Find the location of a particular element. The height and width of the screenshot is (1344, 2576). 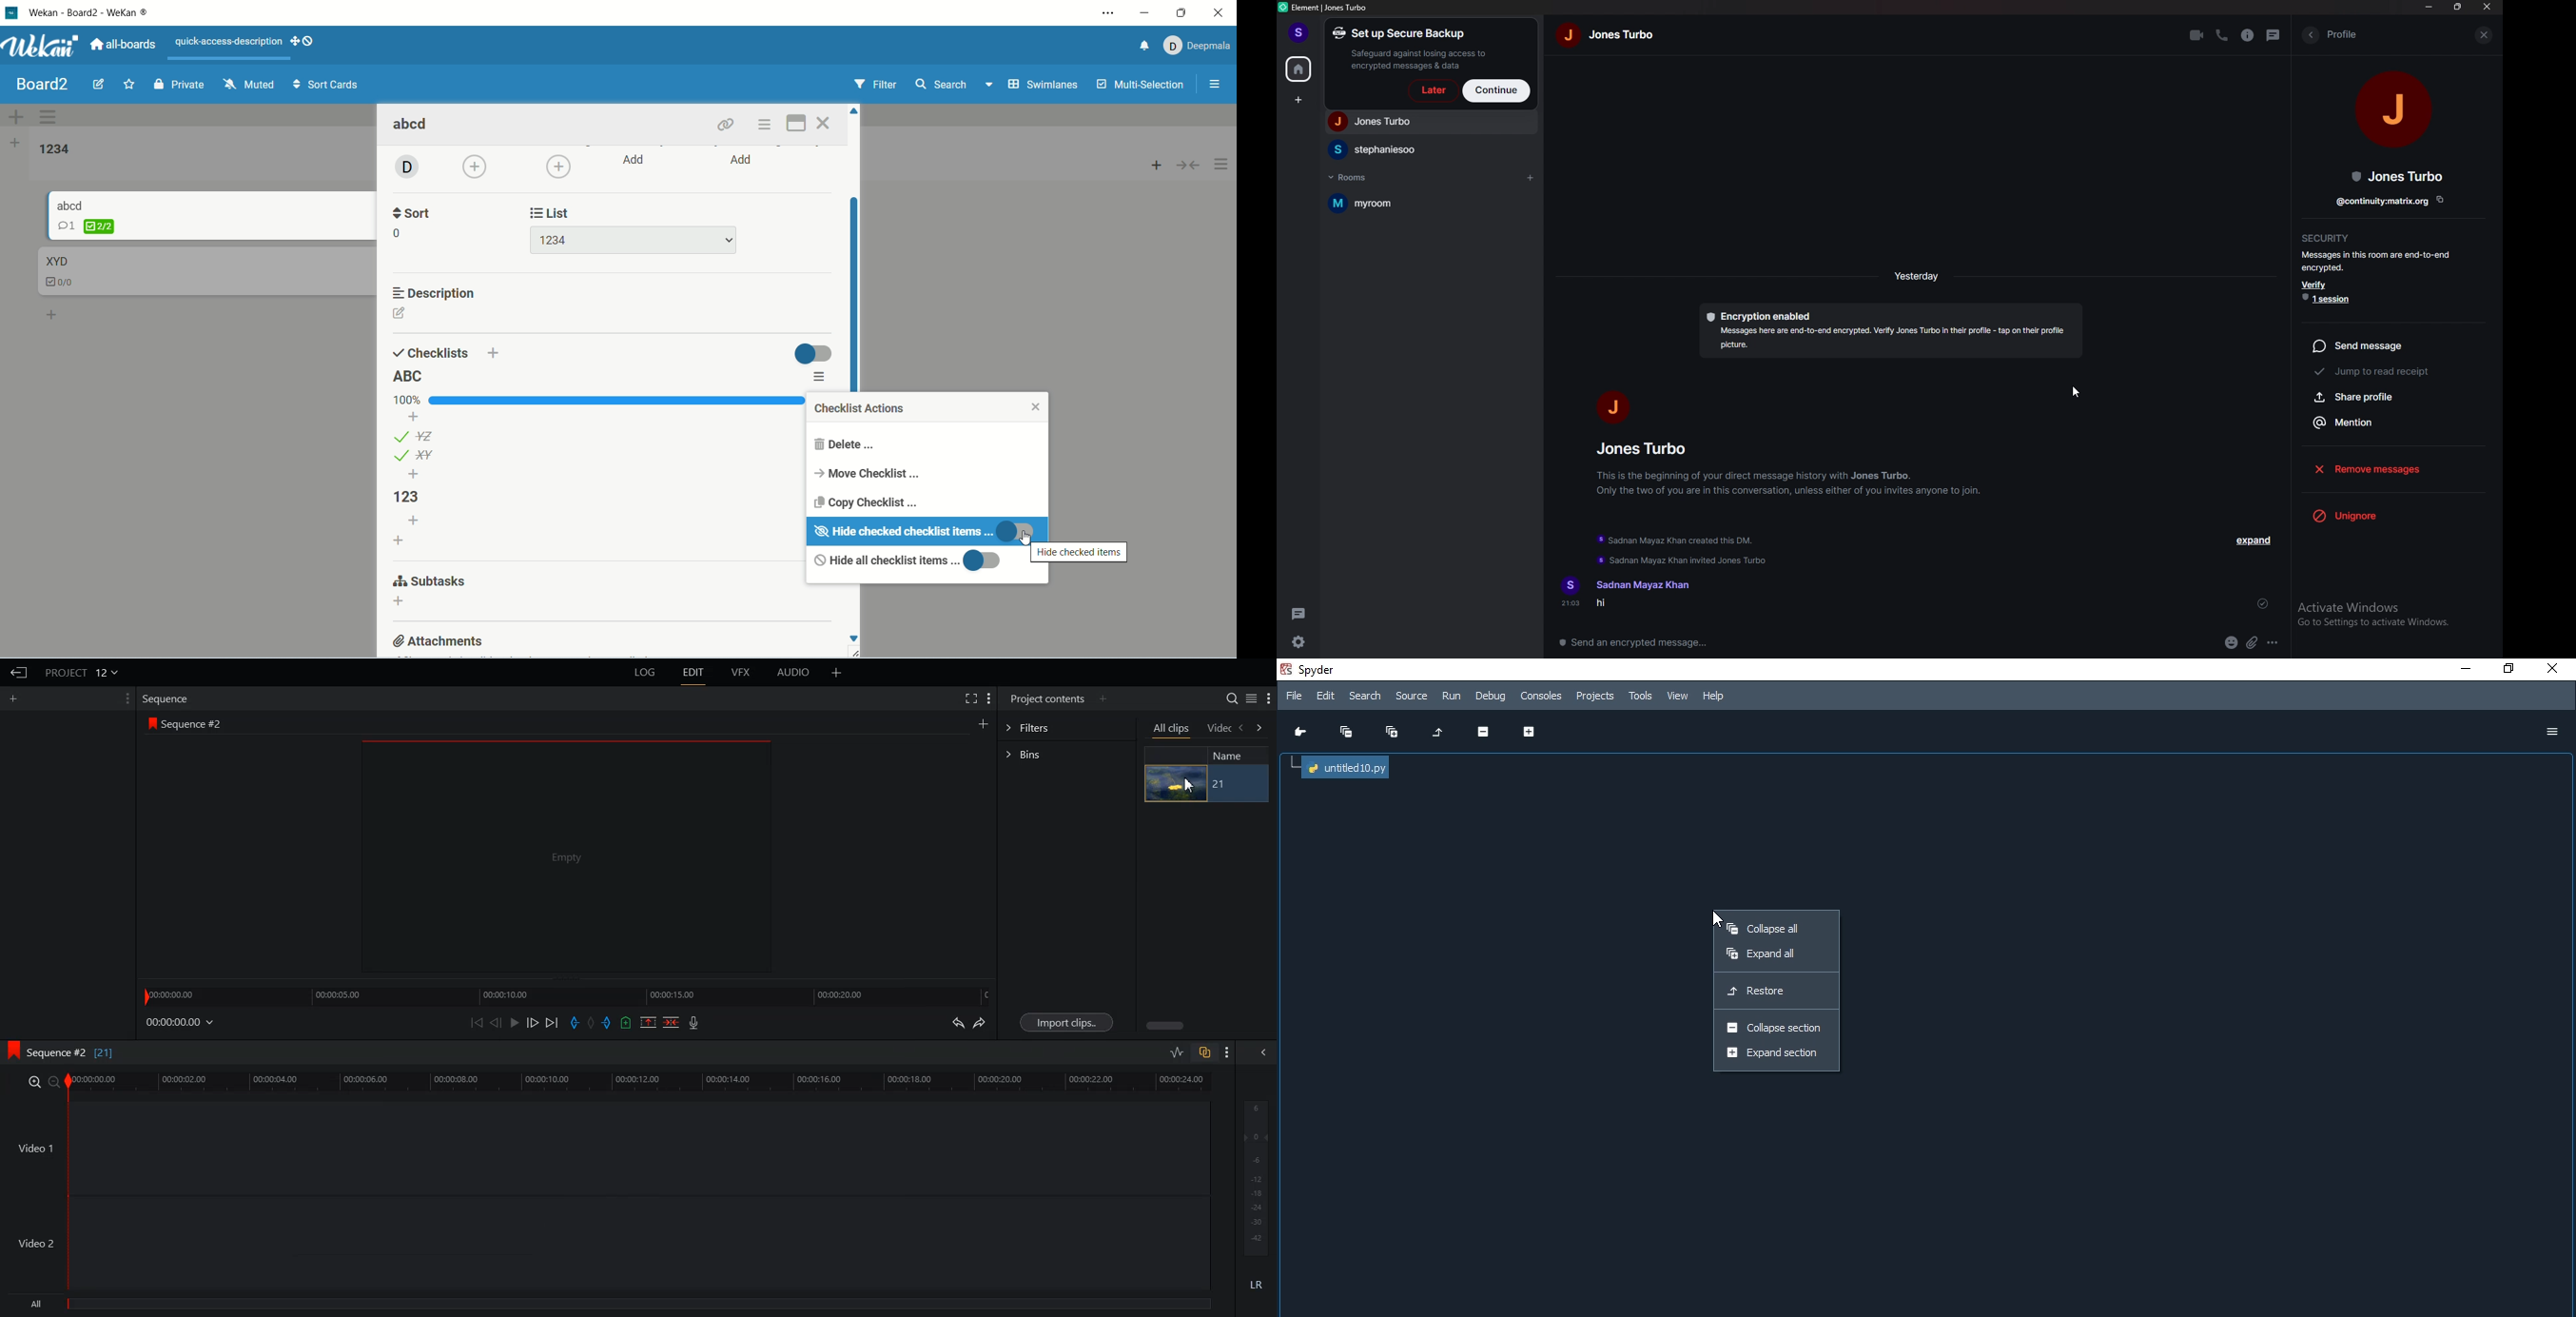

notification is located at coordinates (1141, 48).